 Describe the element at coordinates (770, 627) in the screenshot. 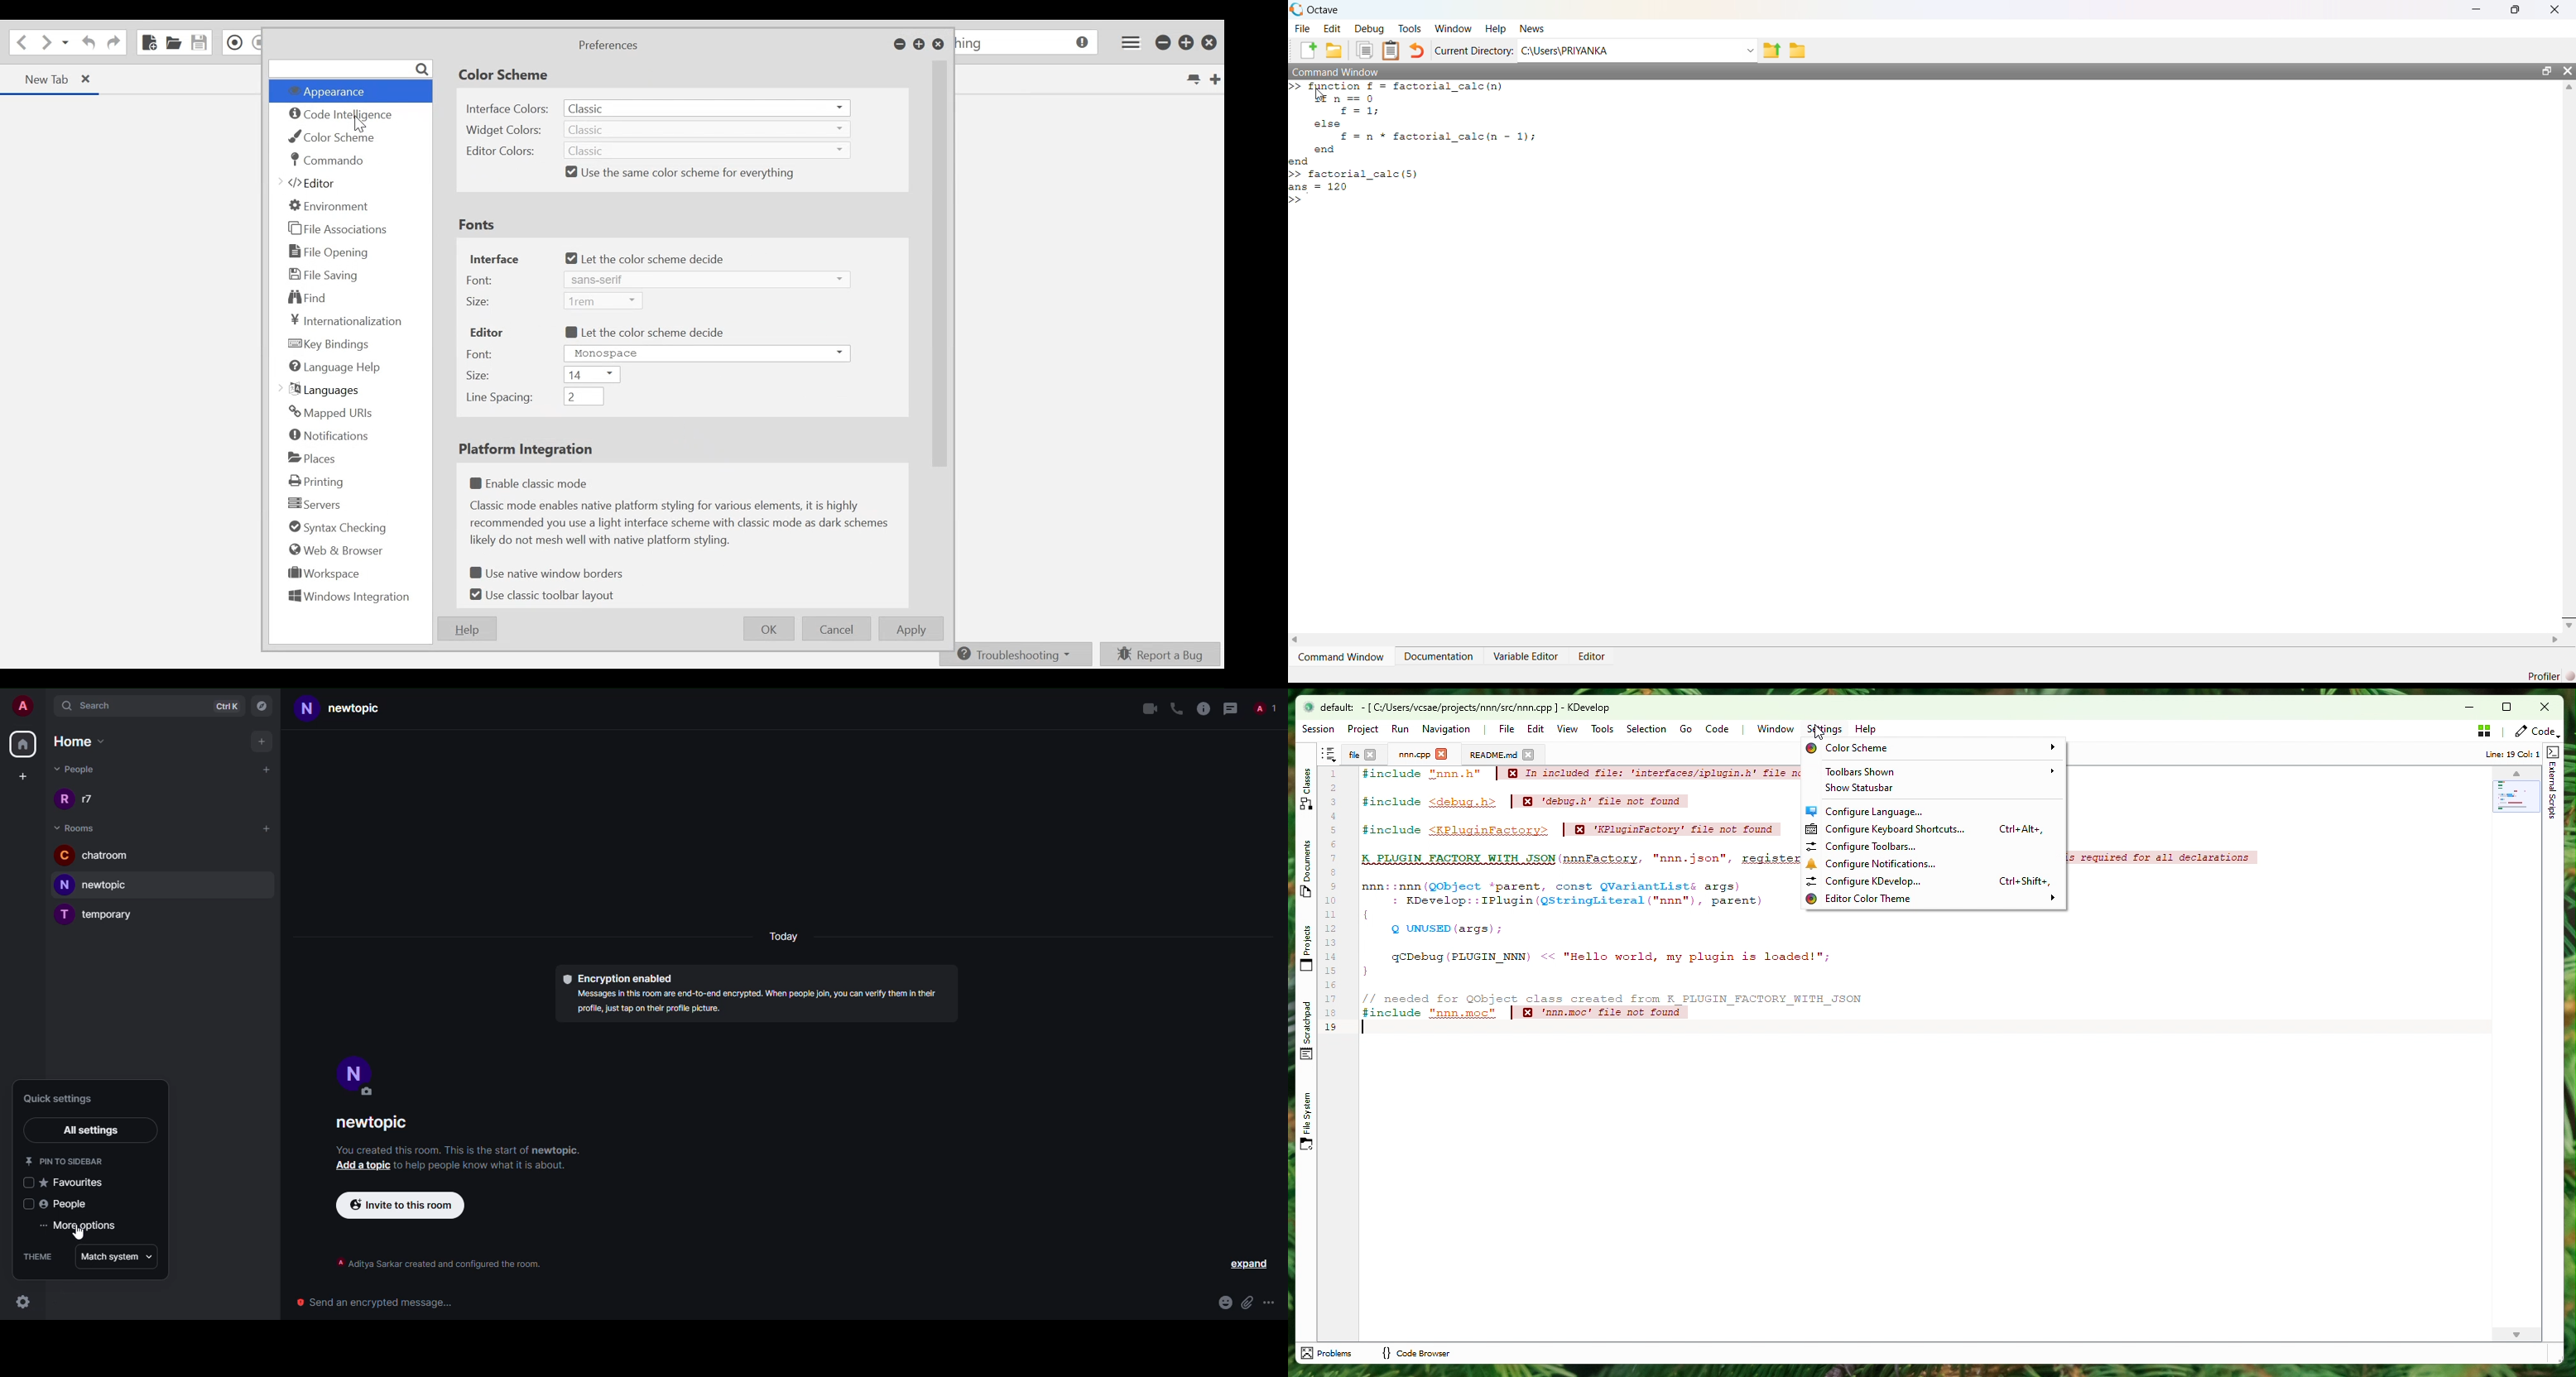

I see `OK` at that location.